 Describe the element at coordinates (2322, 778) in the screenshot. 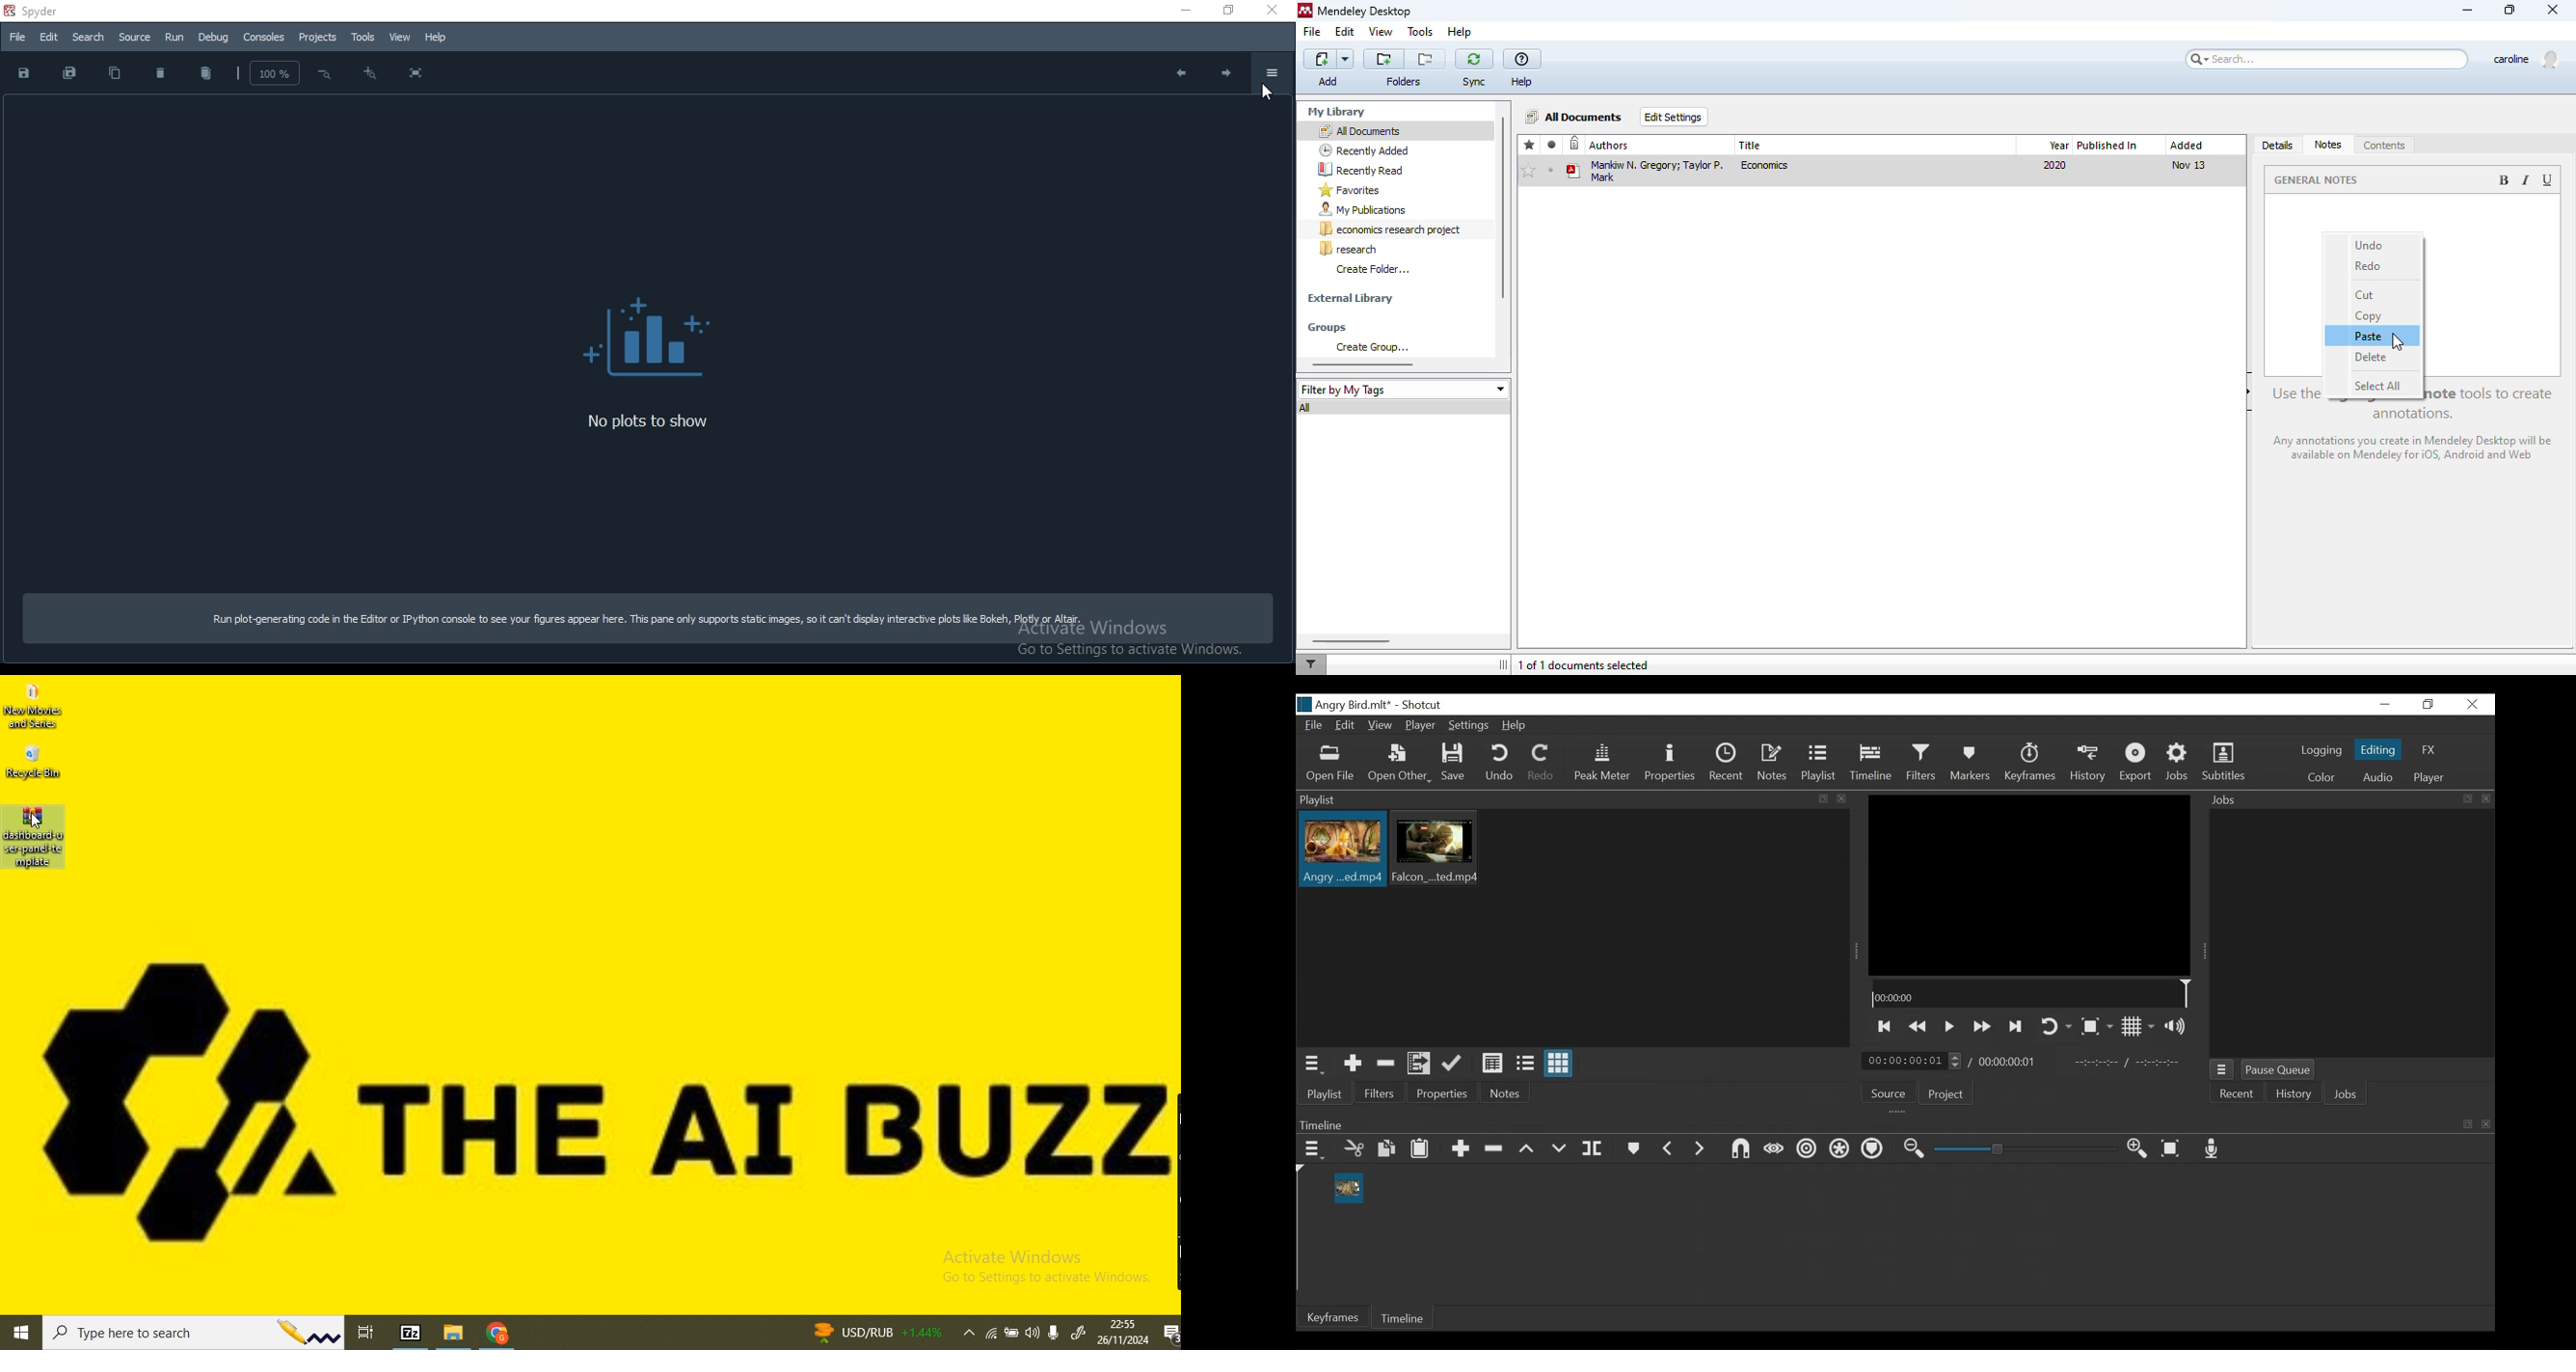

I see `Color` at that location.